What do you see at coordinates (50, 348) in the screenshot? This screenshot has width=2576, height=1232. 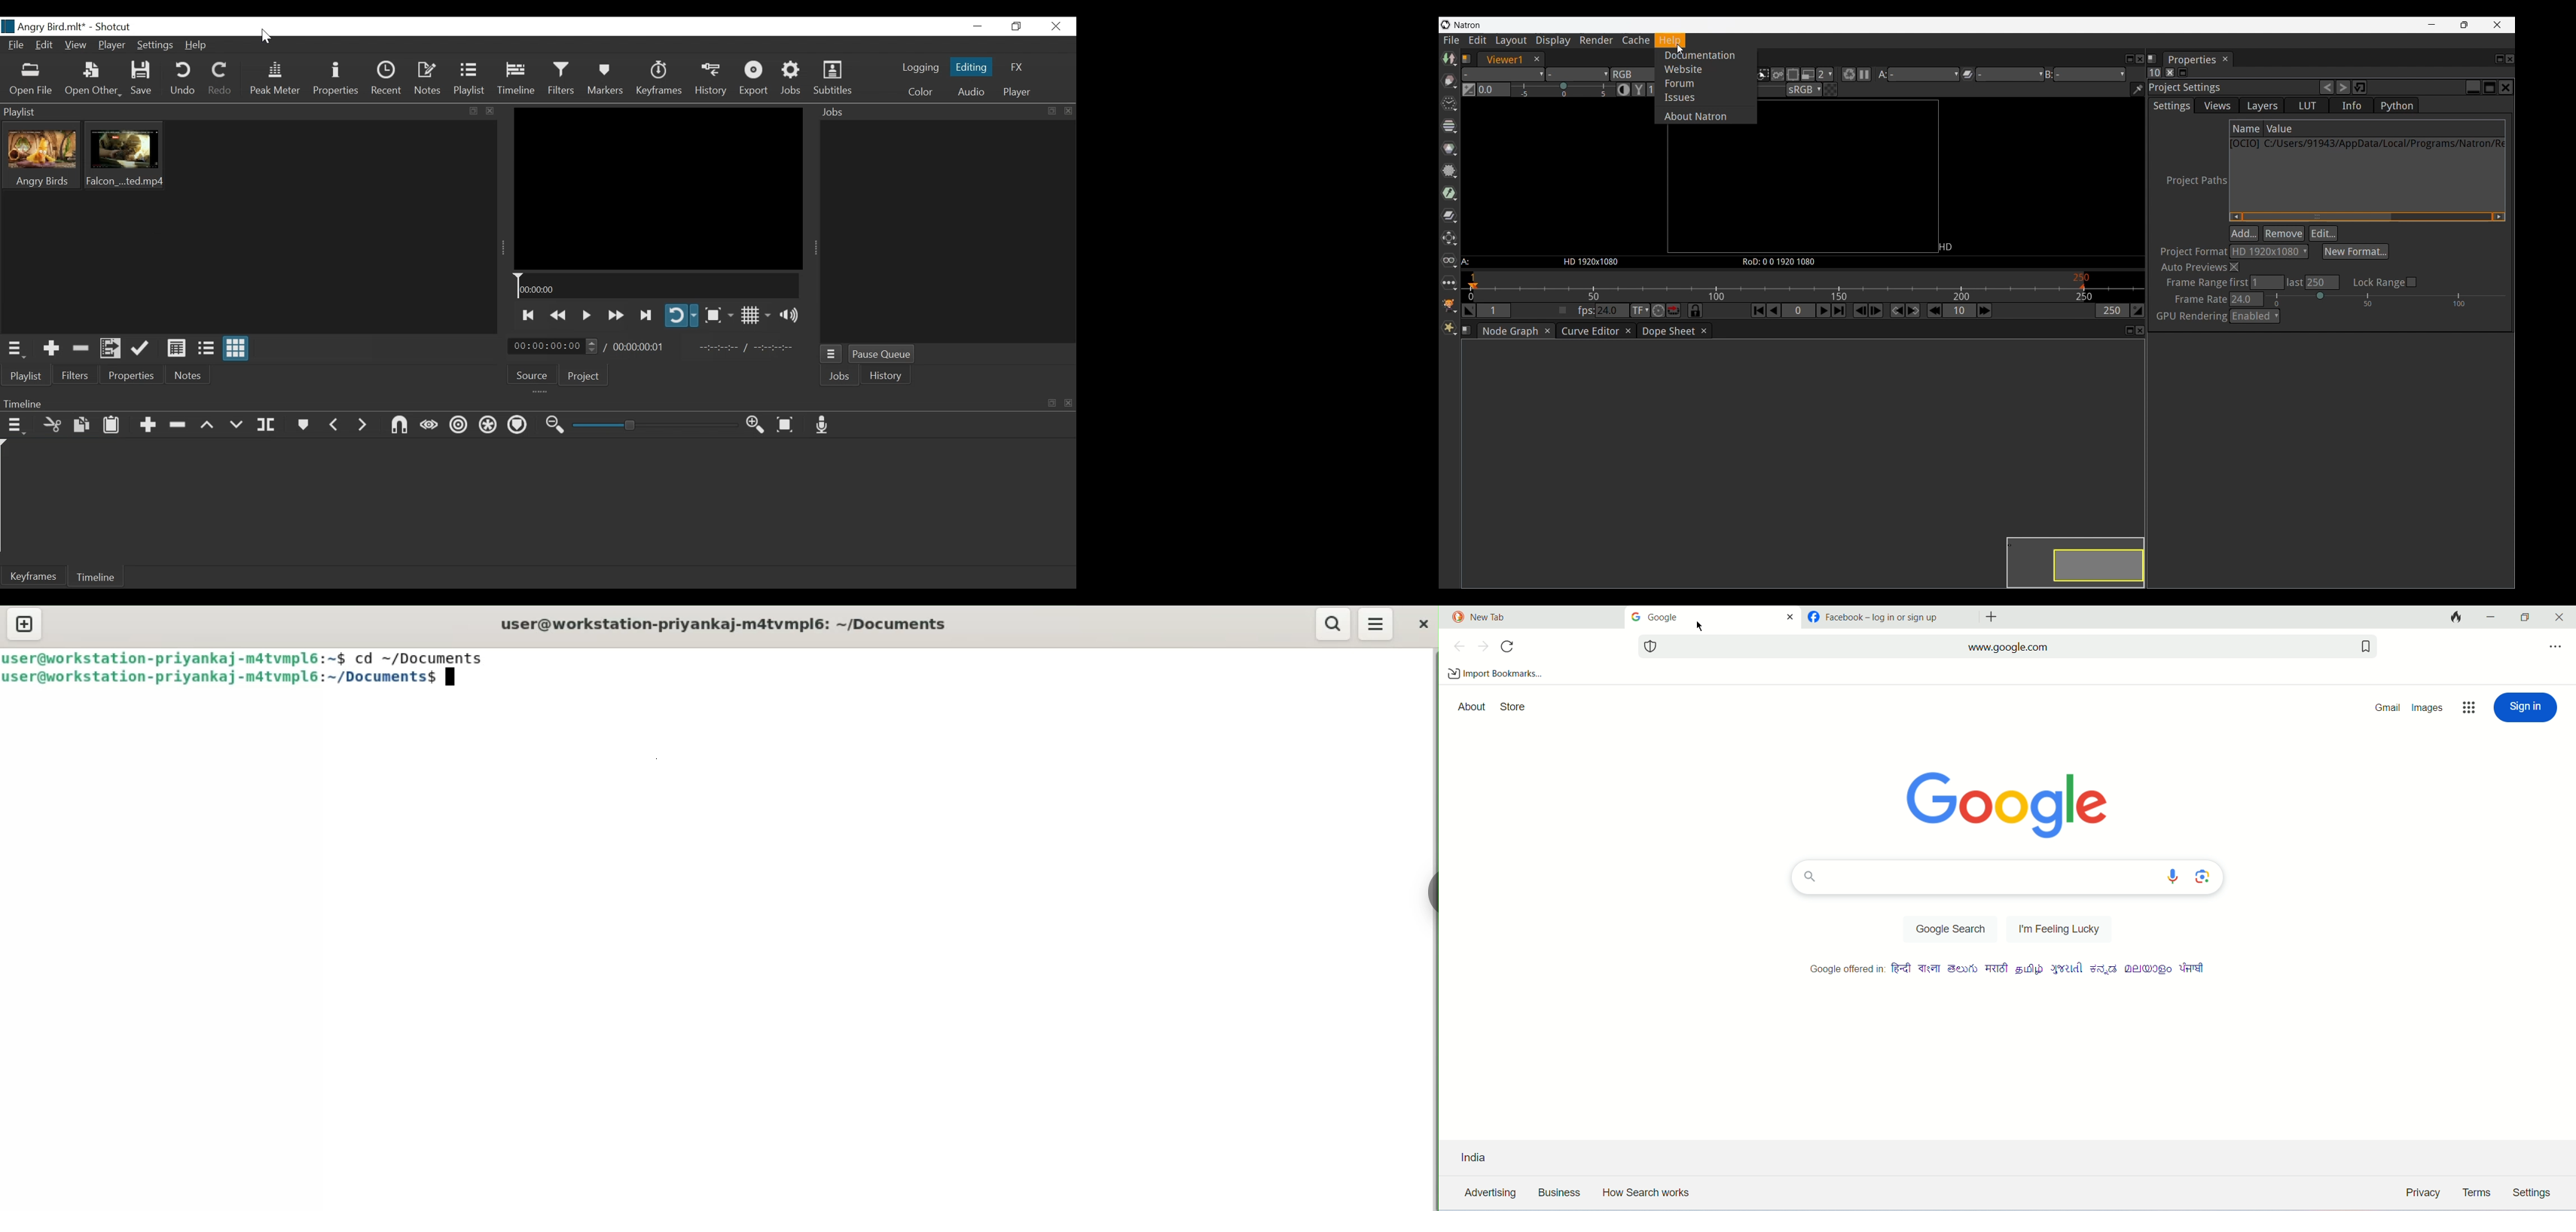 I see `Add the Source to the playlist` at bounding box center [50, 348].